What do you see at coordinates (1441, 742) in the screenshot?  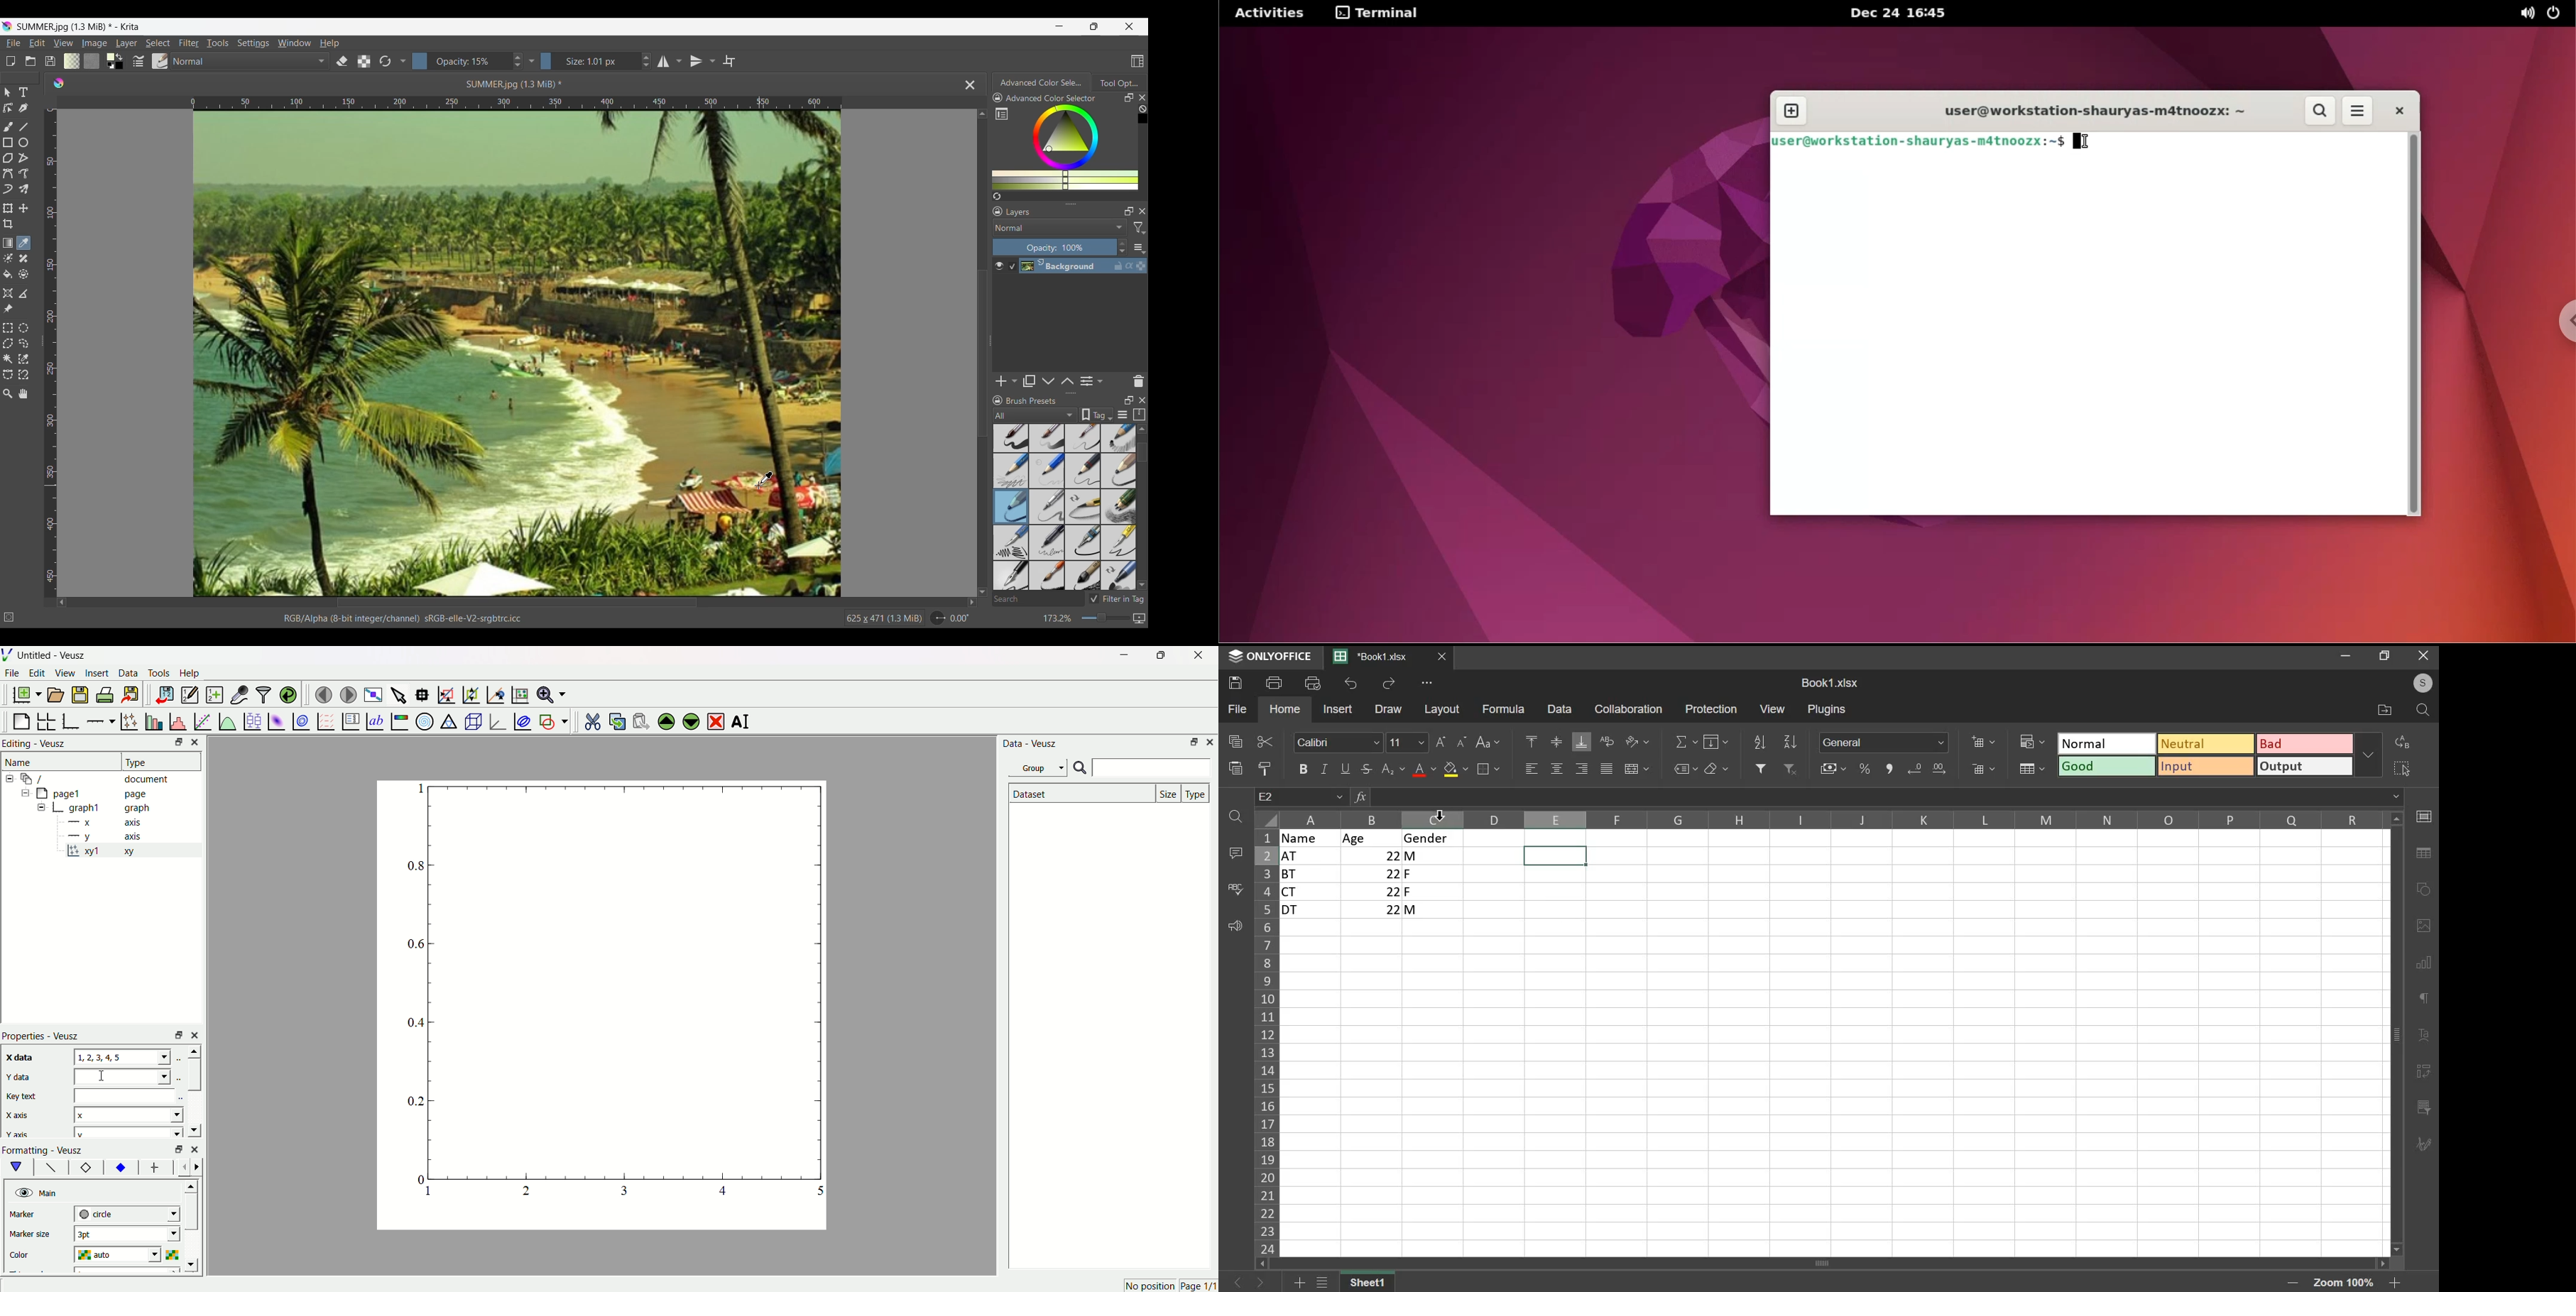 I see `font size increase` at bounding box center [1441, 742].